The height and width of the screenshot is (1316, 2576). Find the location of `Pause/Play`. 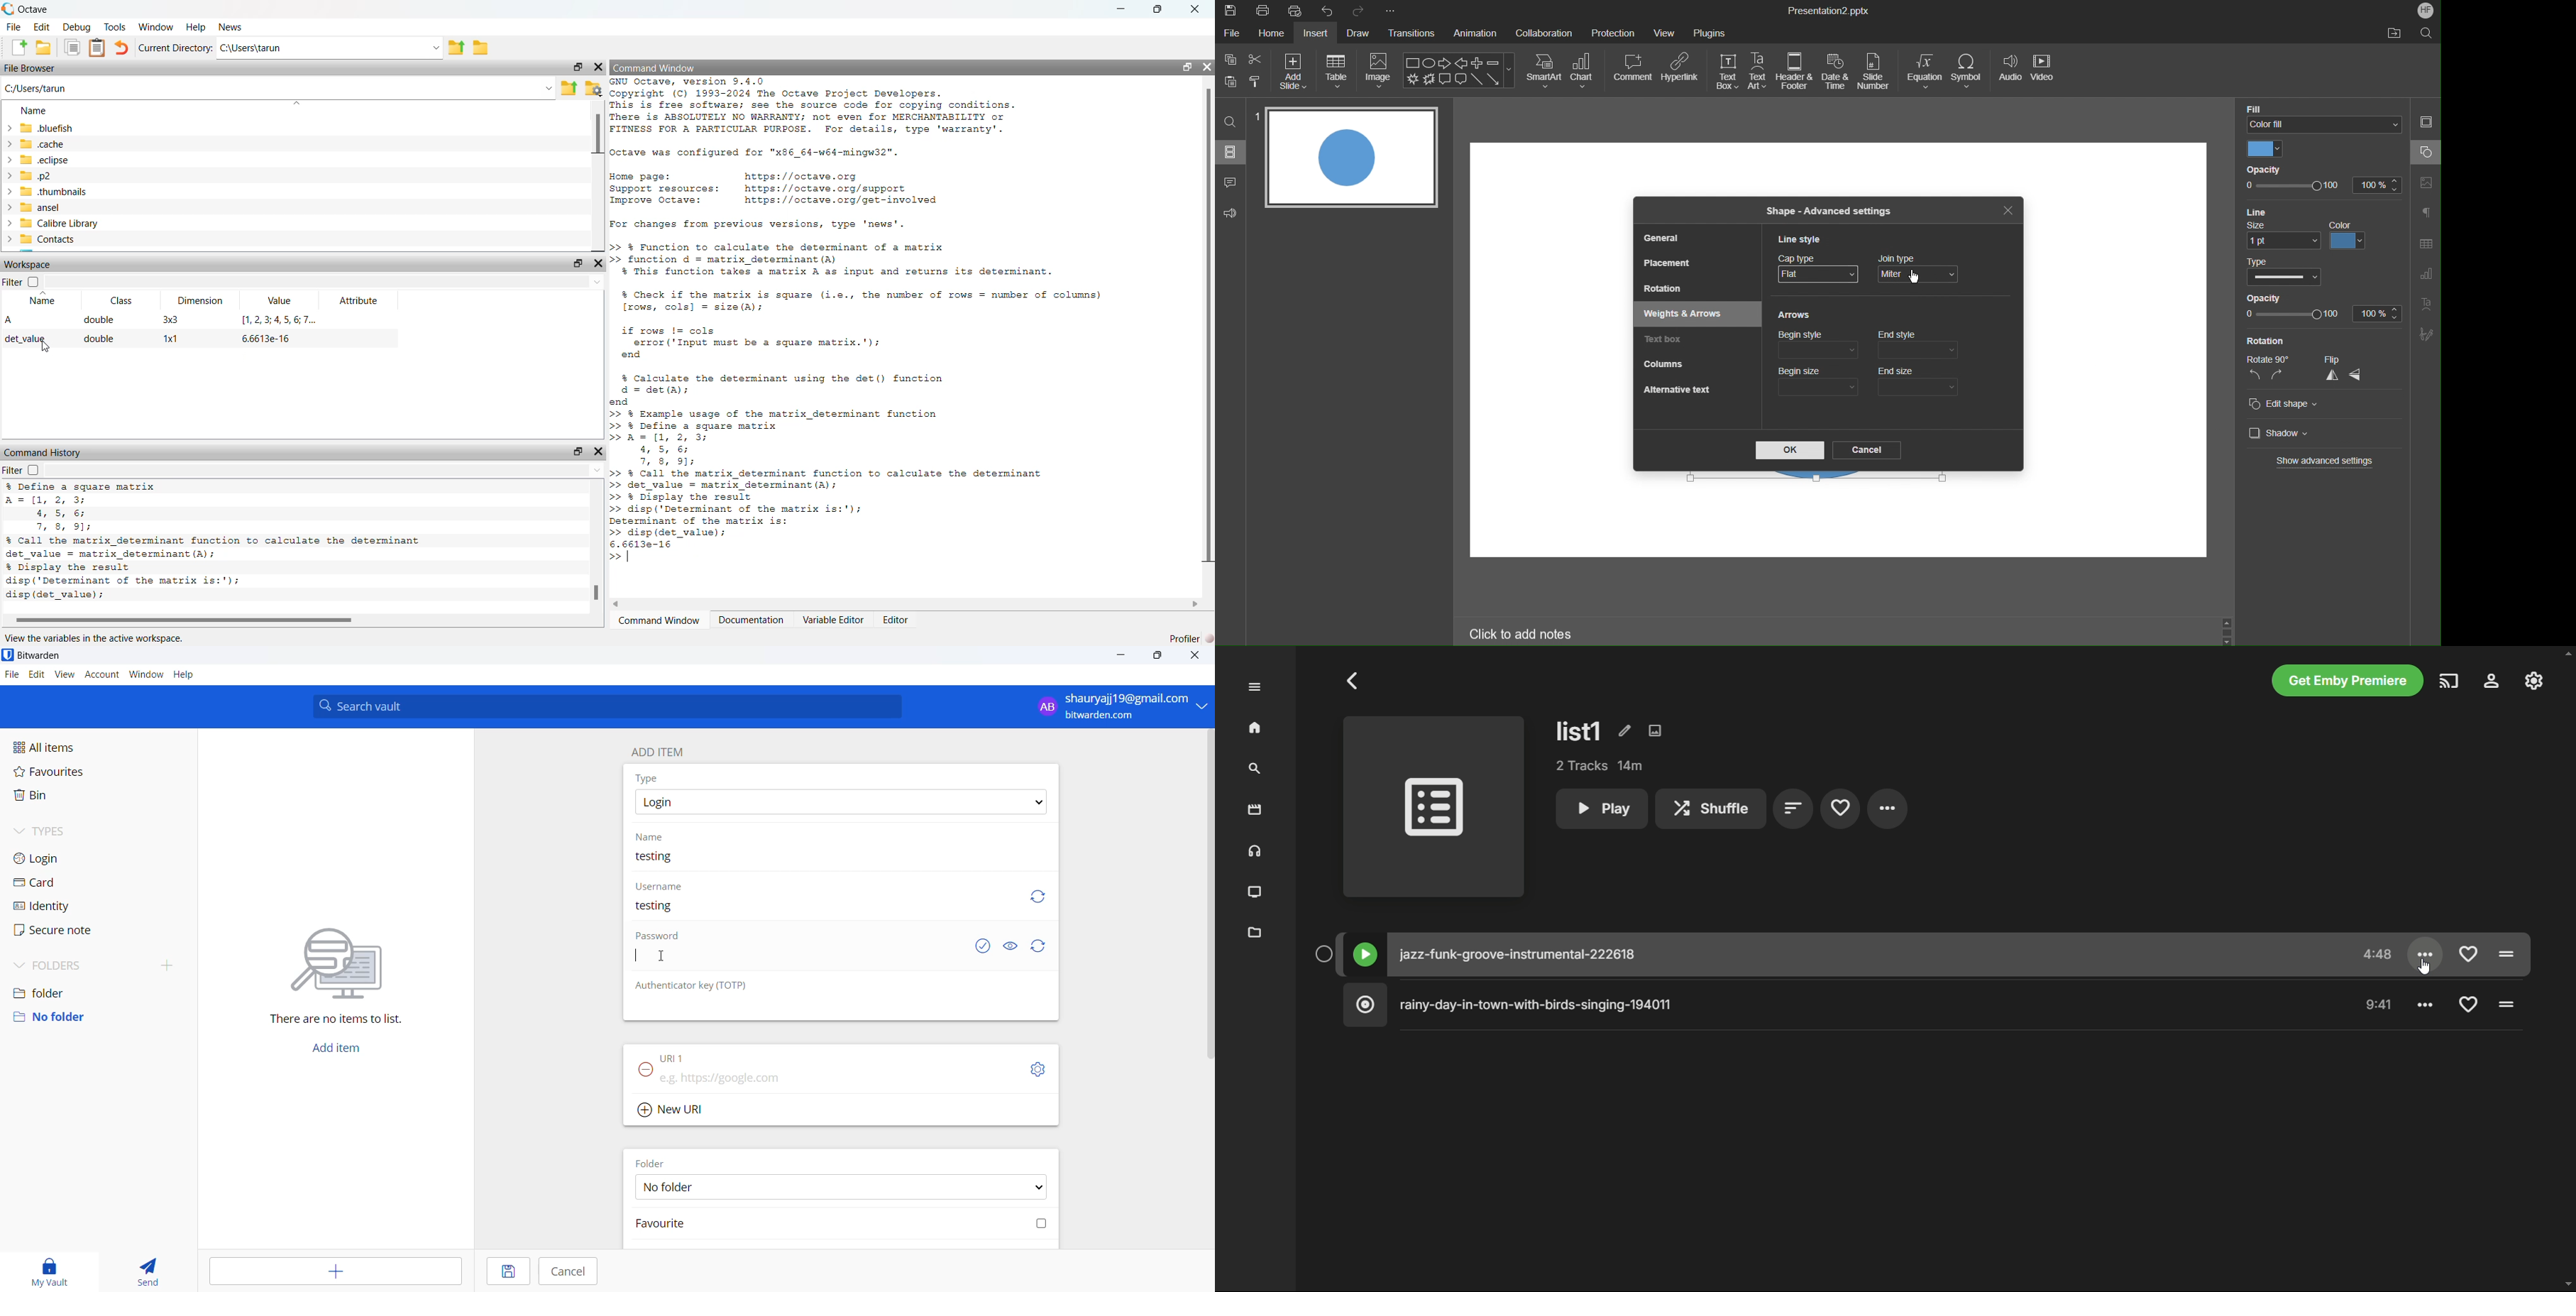

Pause/Play is located at coordinates (2507, 1004).